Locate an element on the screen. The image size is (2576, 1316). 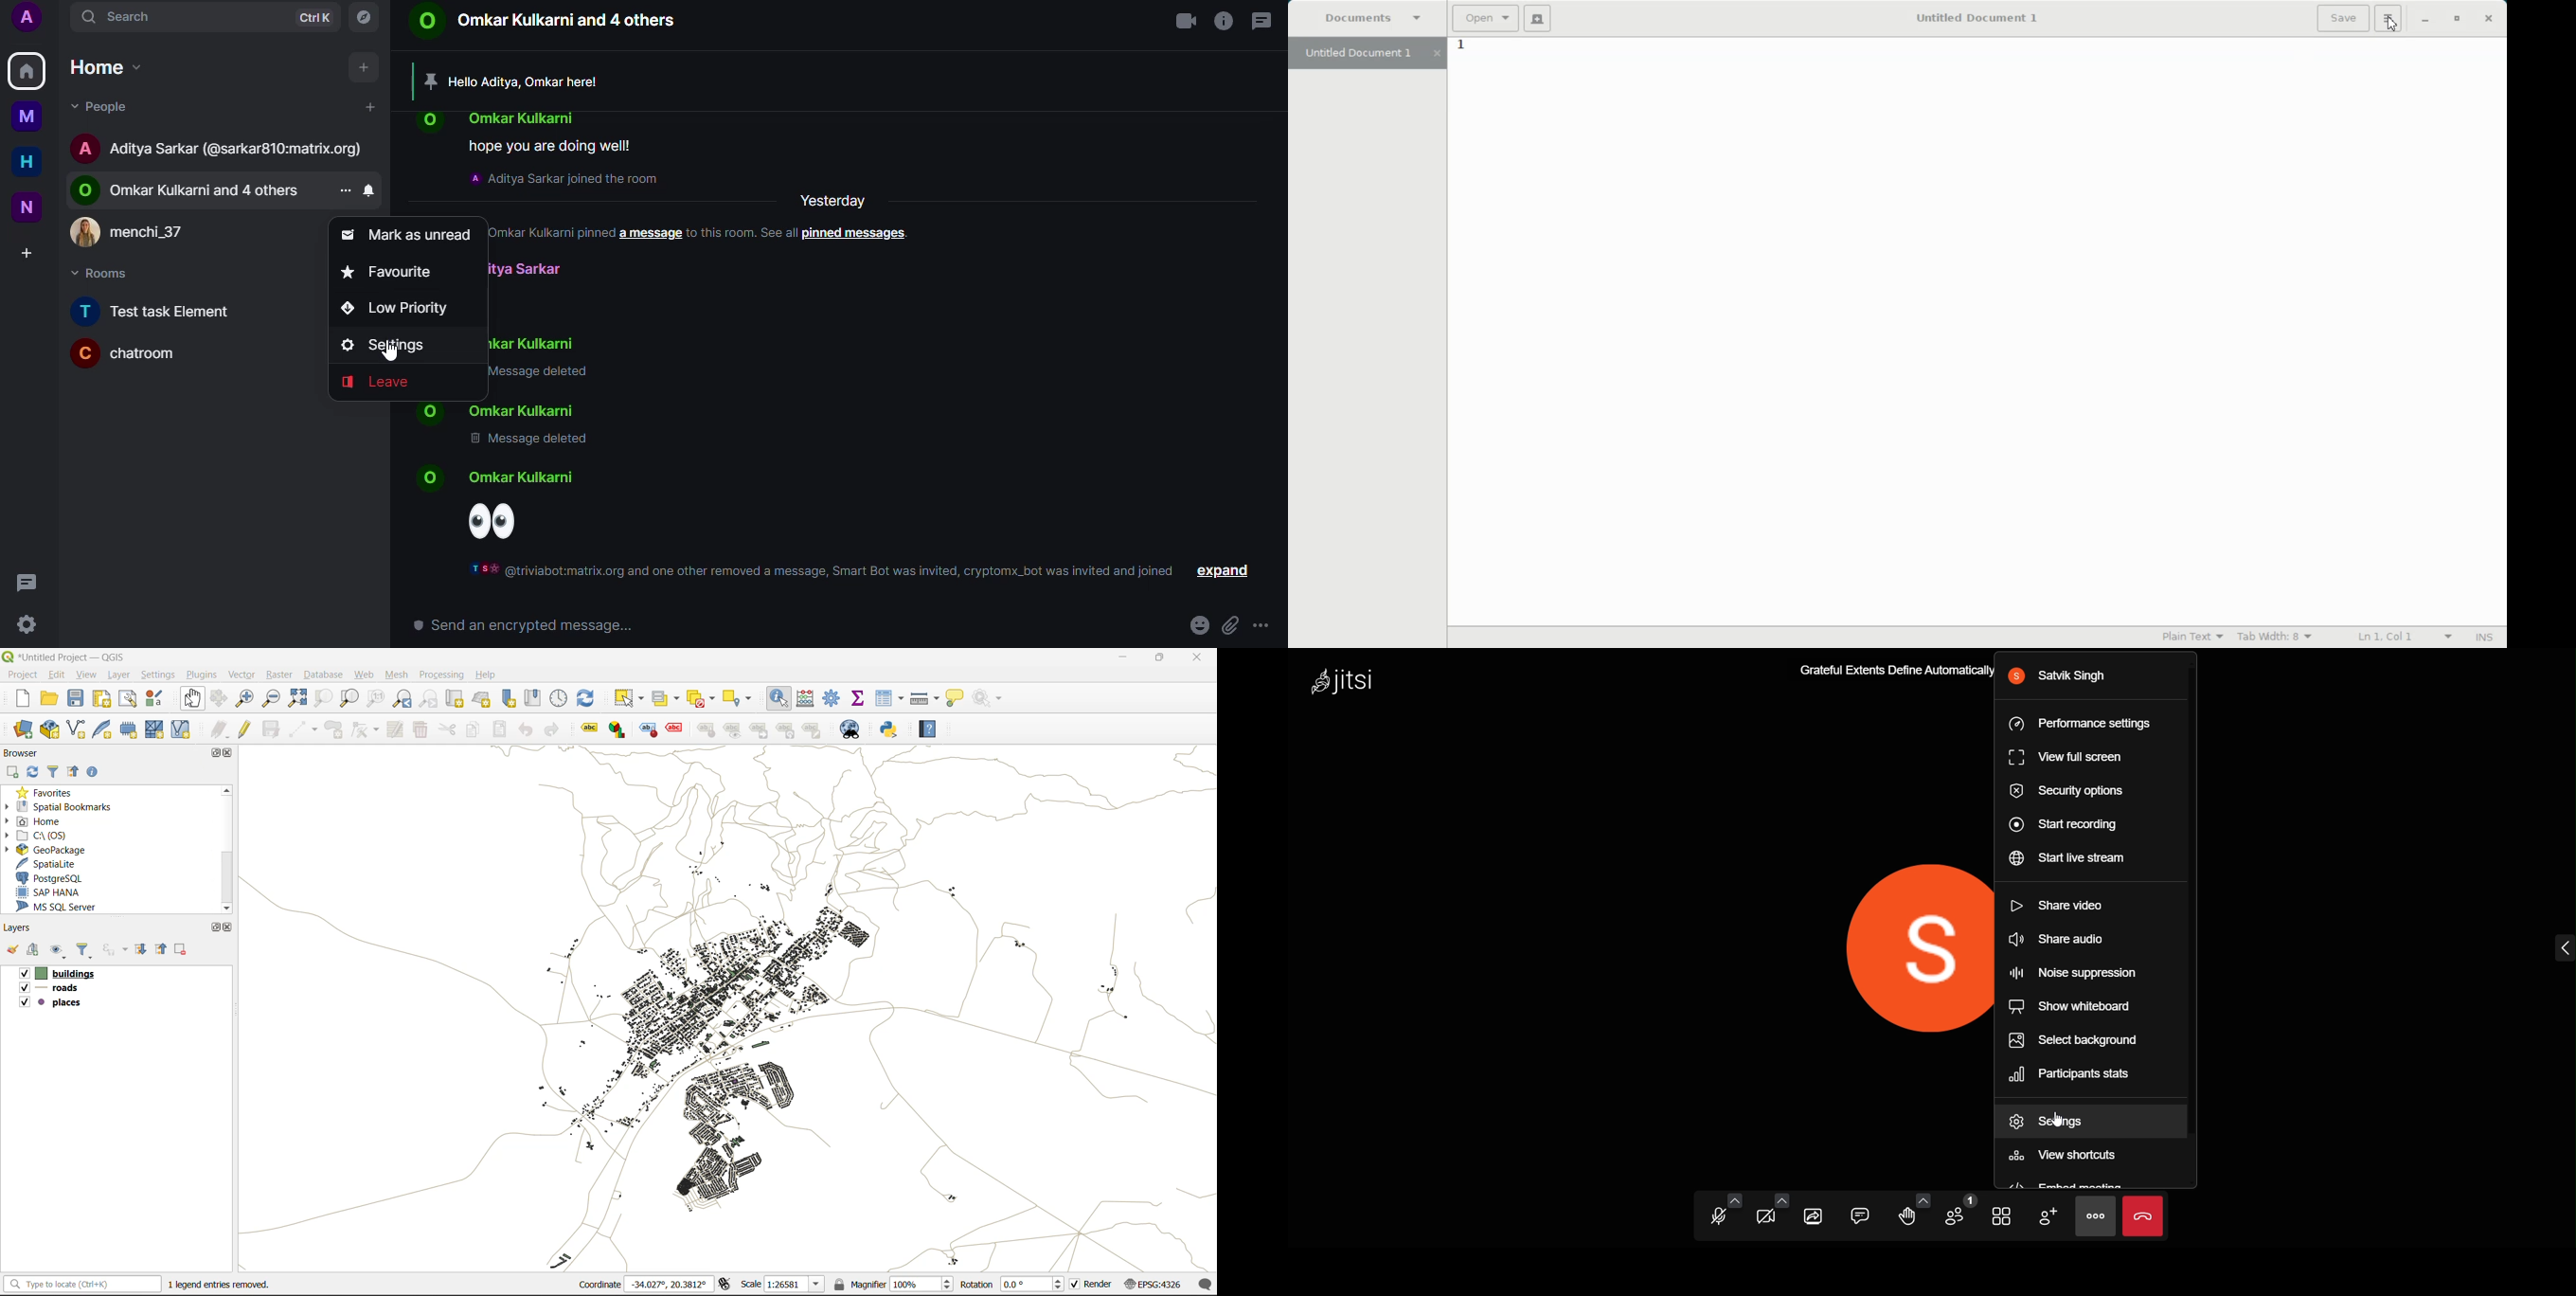
style is located at coordinates (709, 729).